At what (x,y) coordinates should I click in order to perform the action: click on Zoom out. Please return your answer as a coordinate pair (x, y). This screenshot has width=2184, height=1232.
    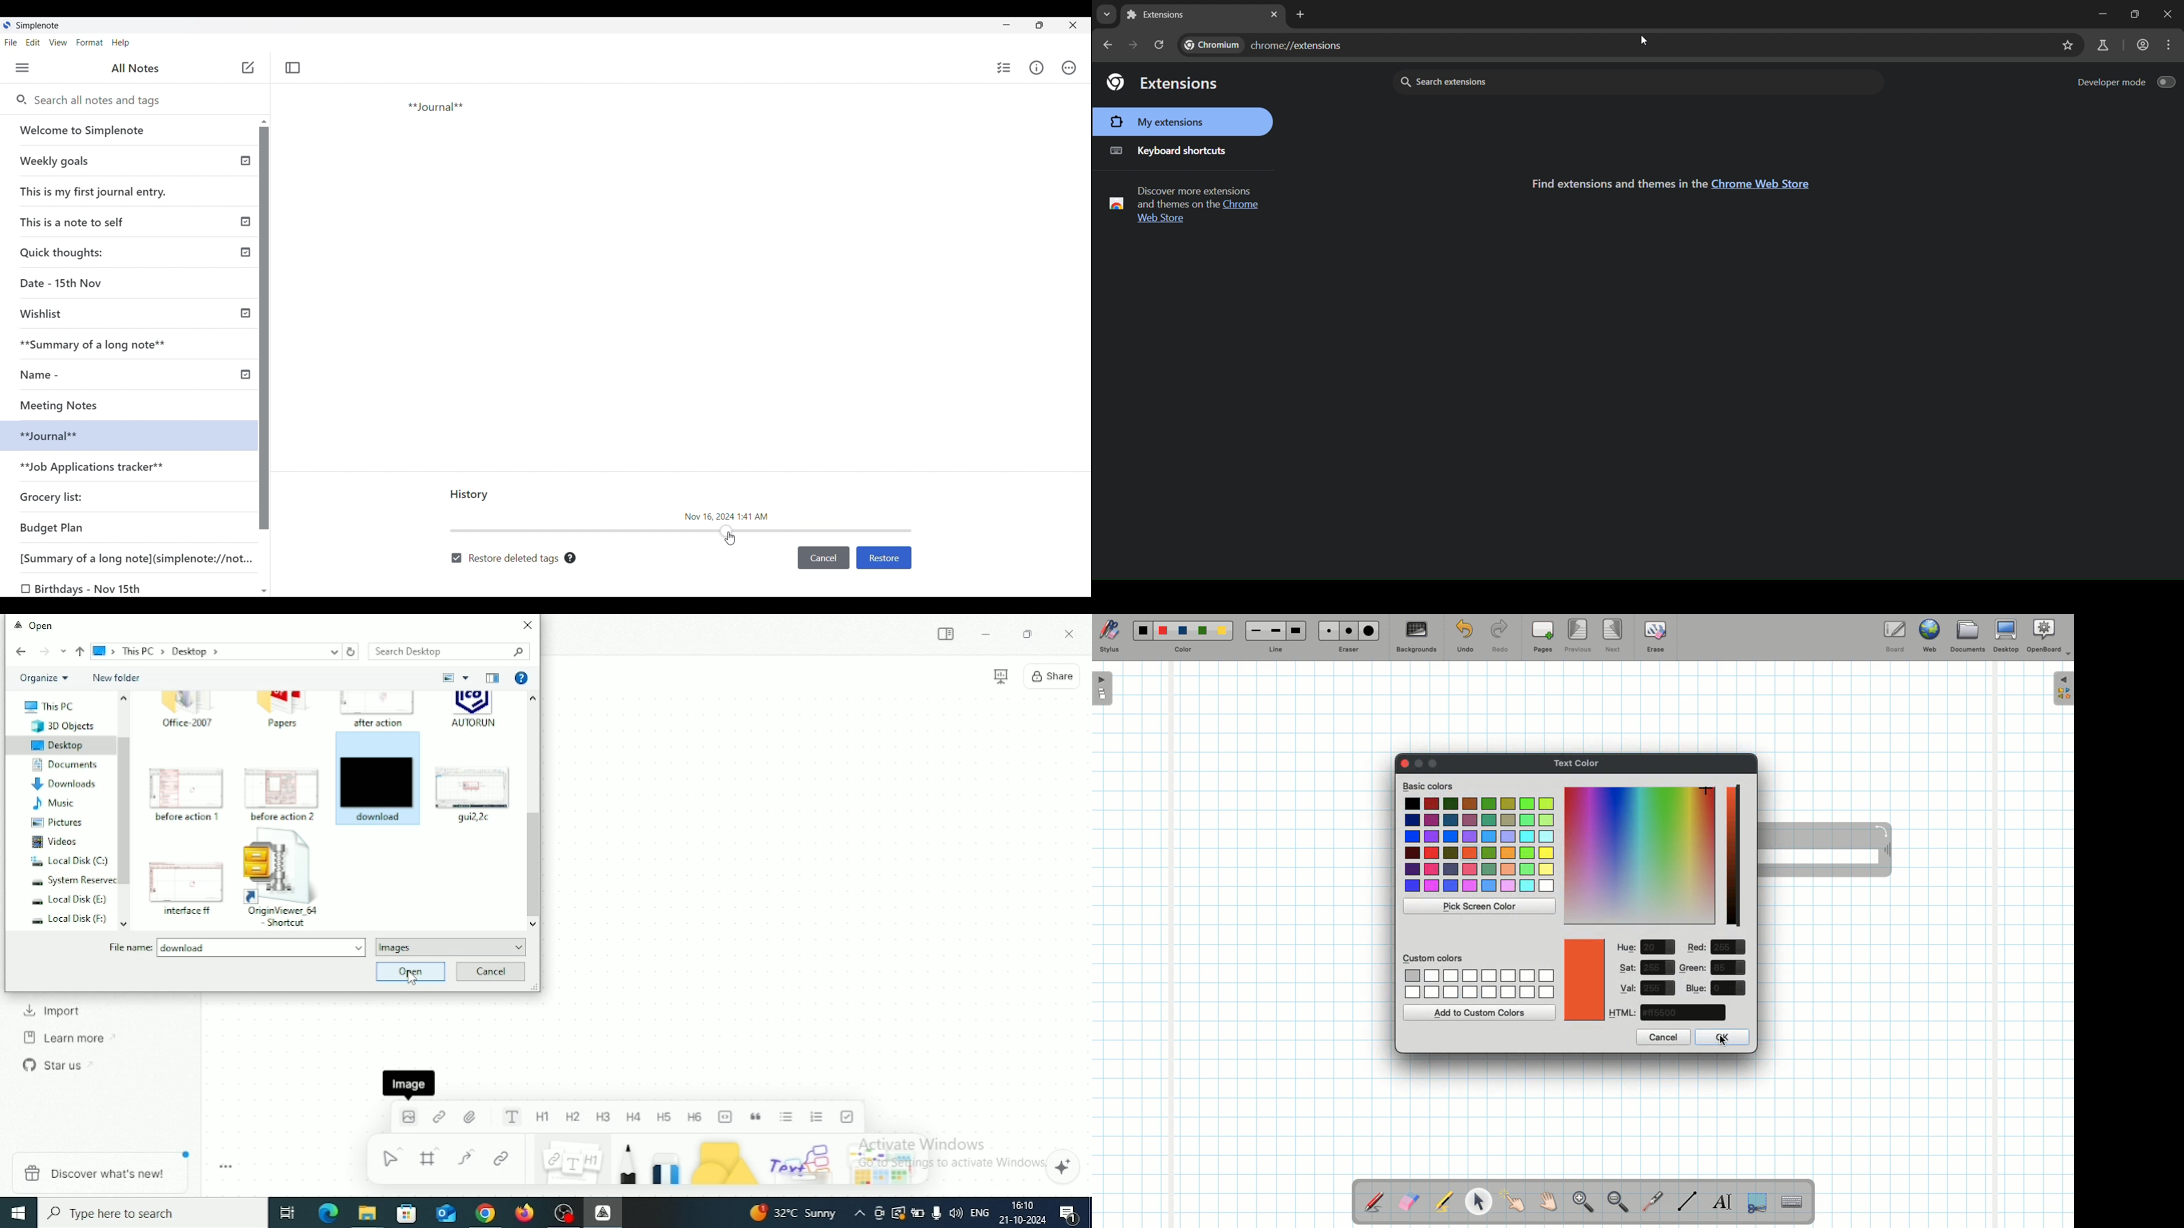
    Looking at the image, I should click on (1618, 1203).